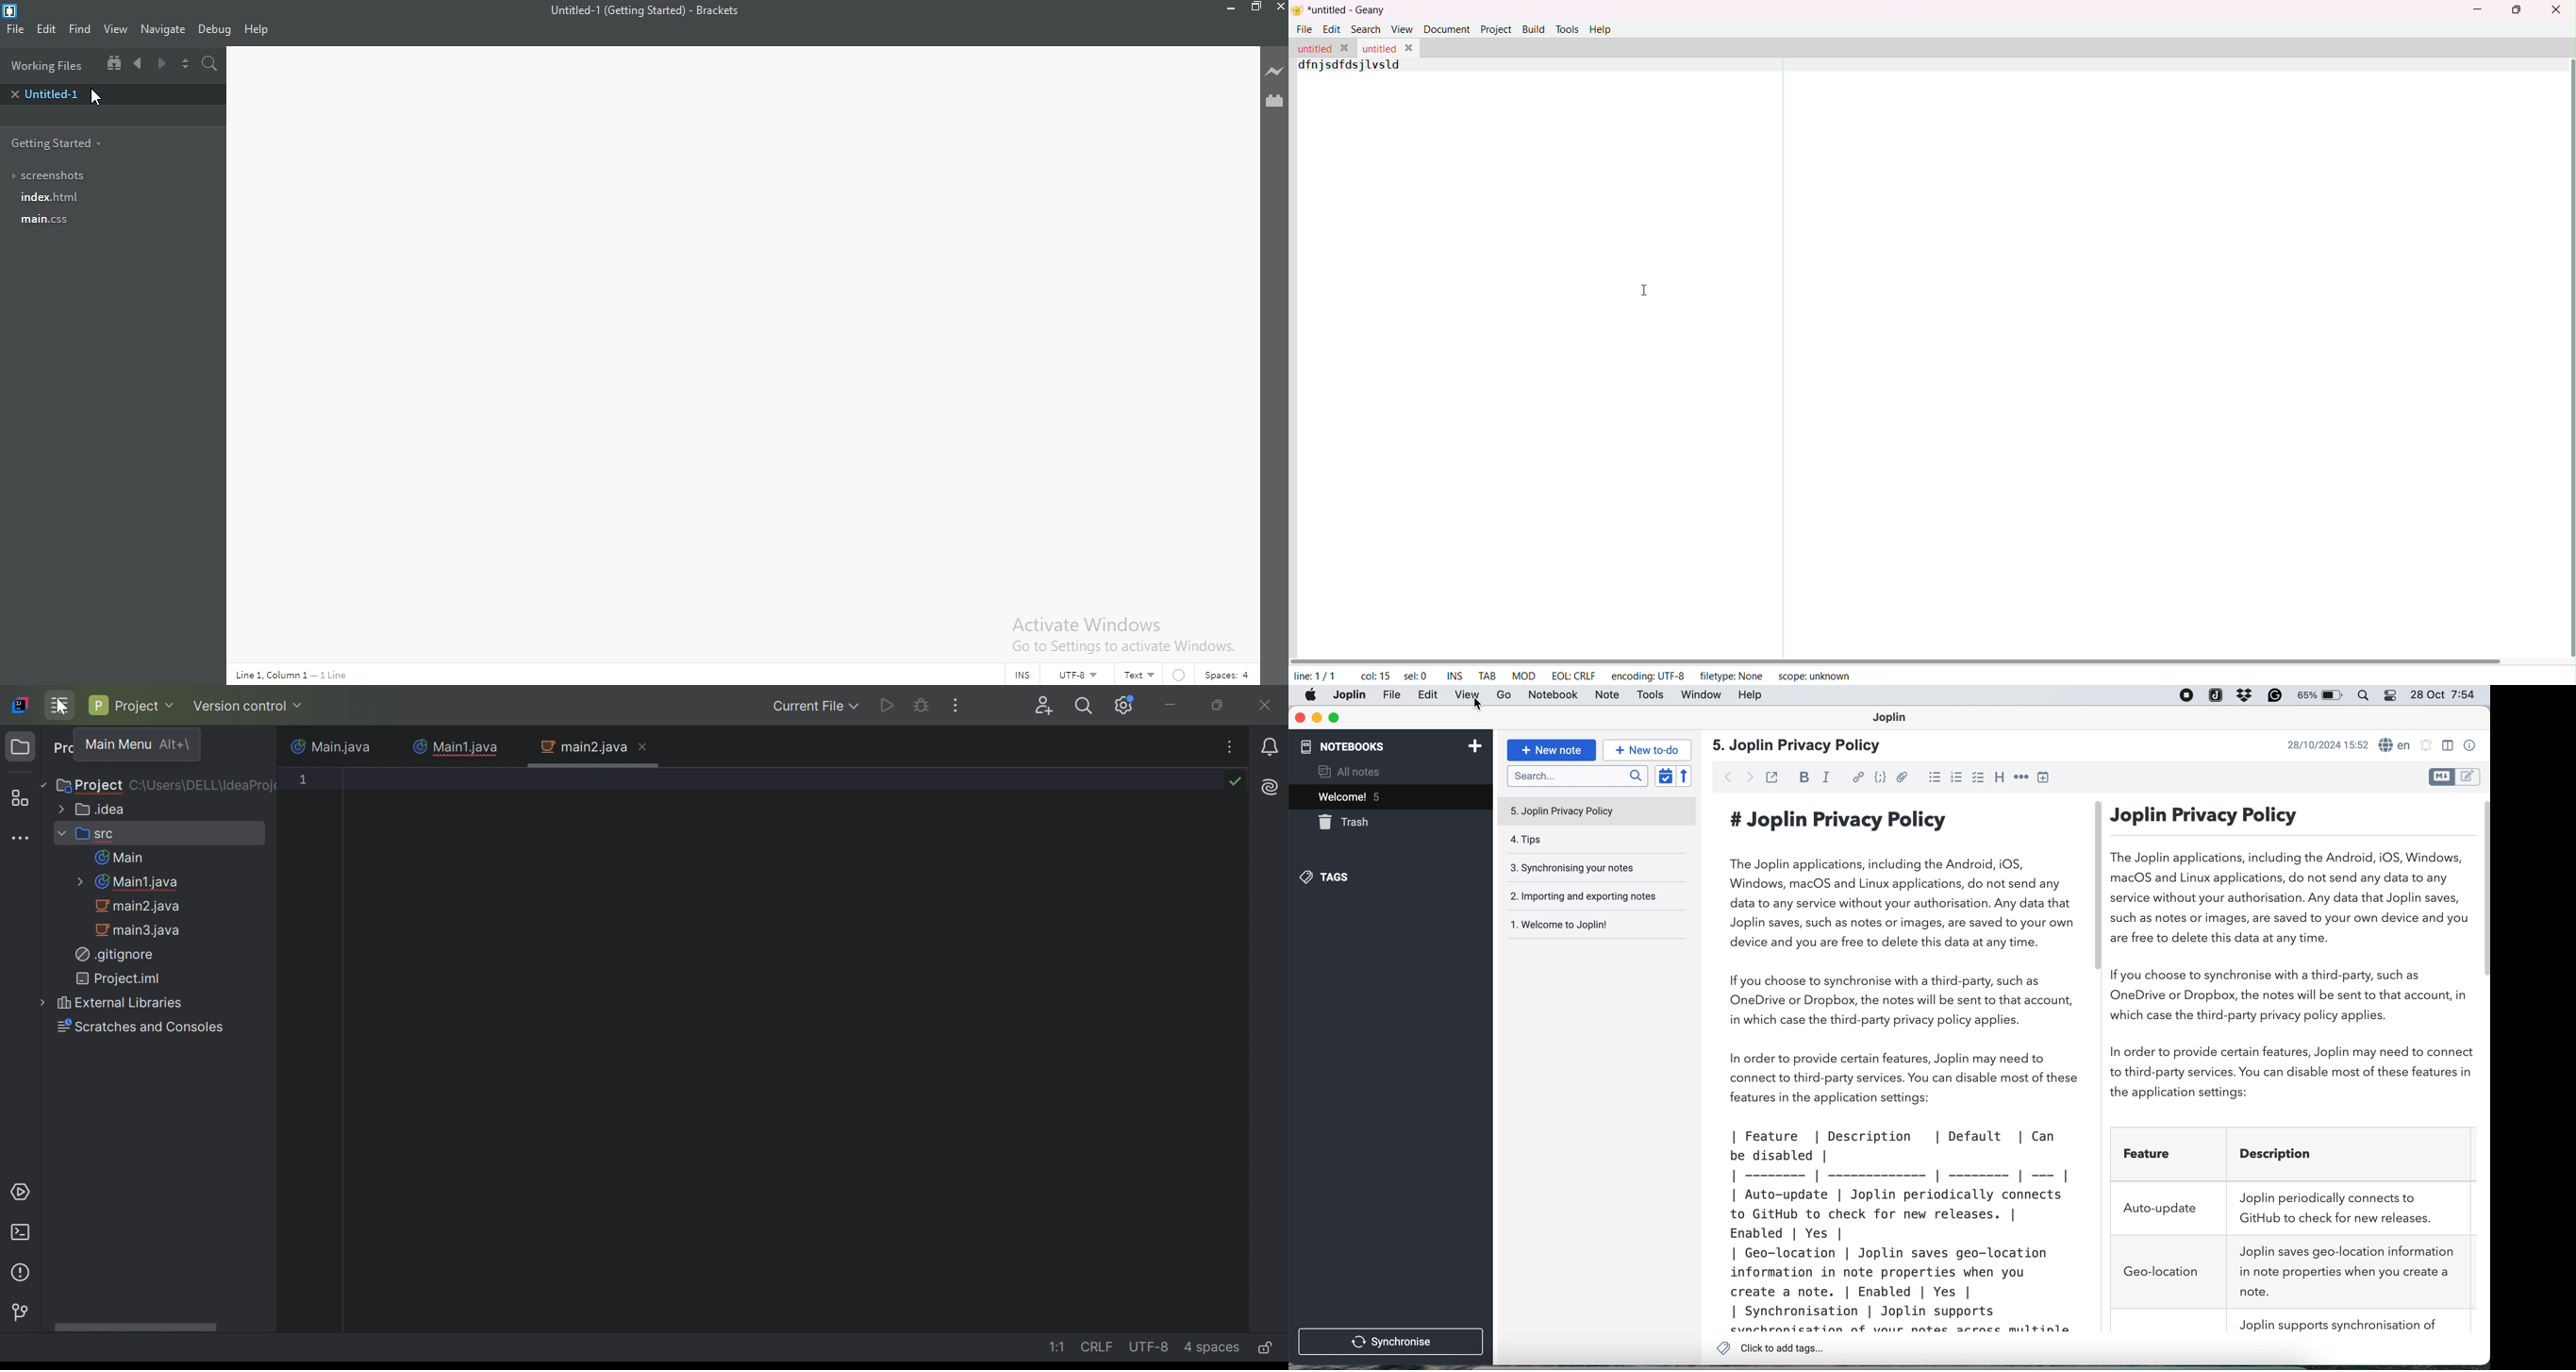  What do you see at coordinates (1935, 778) in the screenshot?
I see `bulleted list` at bounding box center [1935, 778].